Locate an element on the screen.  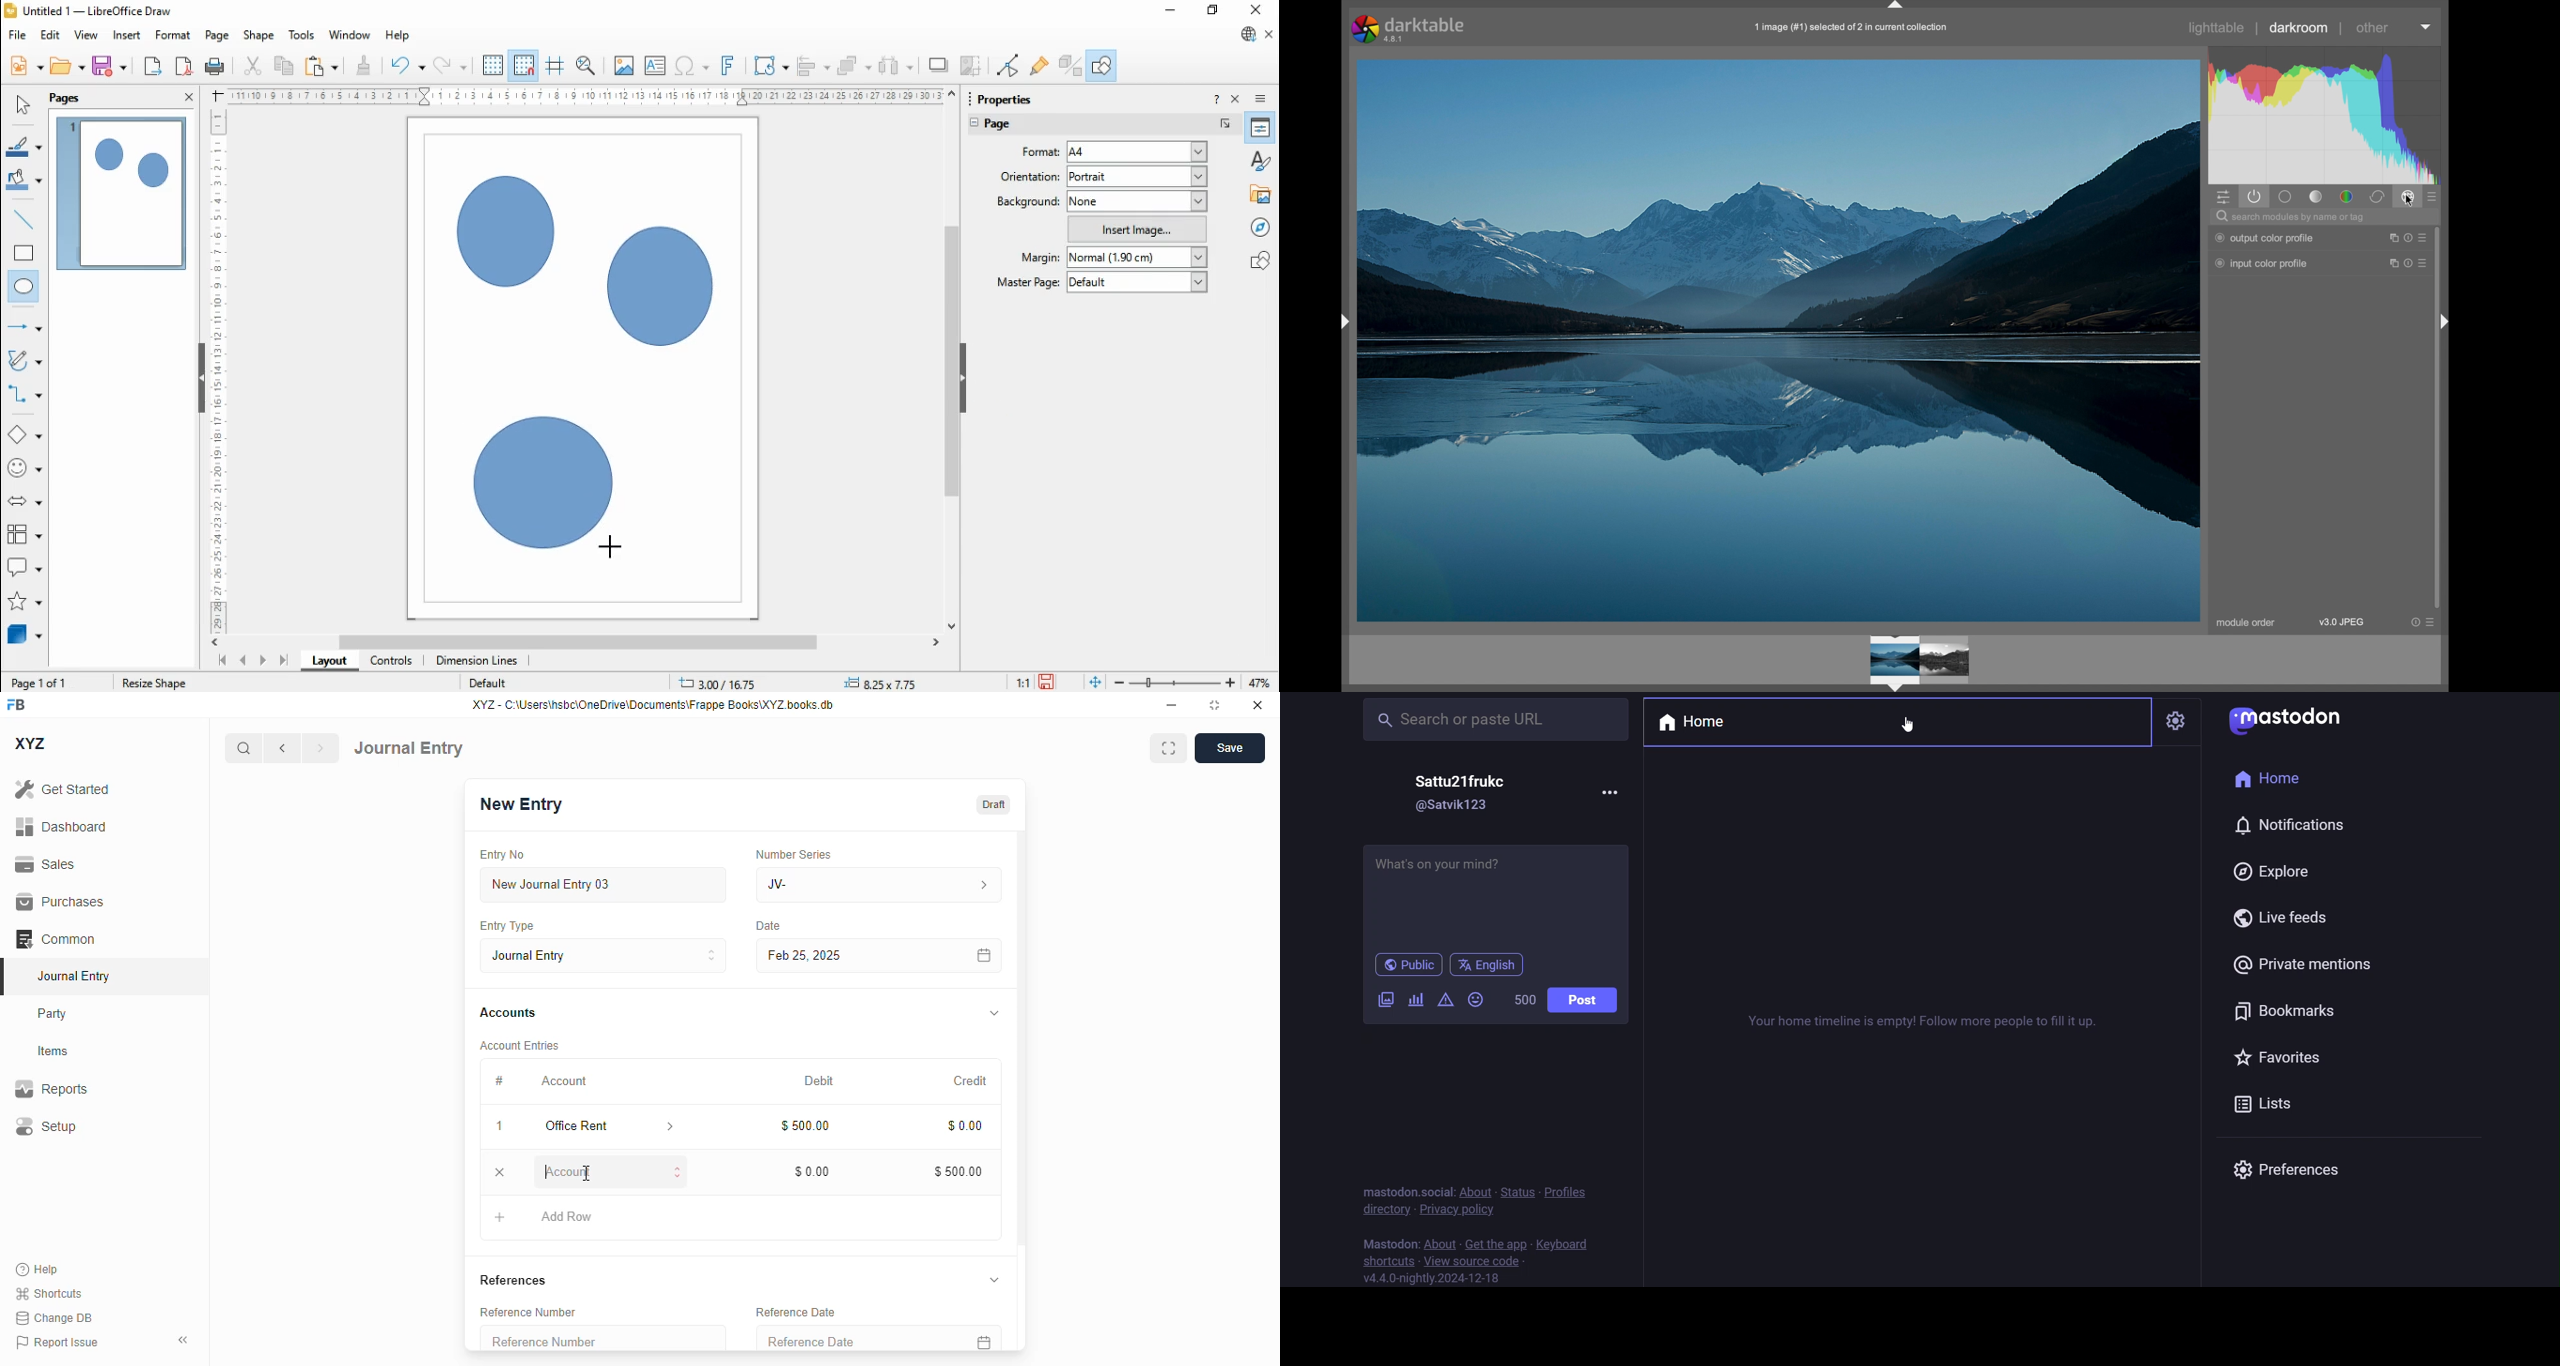
Hide is located at coordinates (201, 380).